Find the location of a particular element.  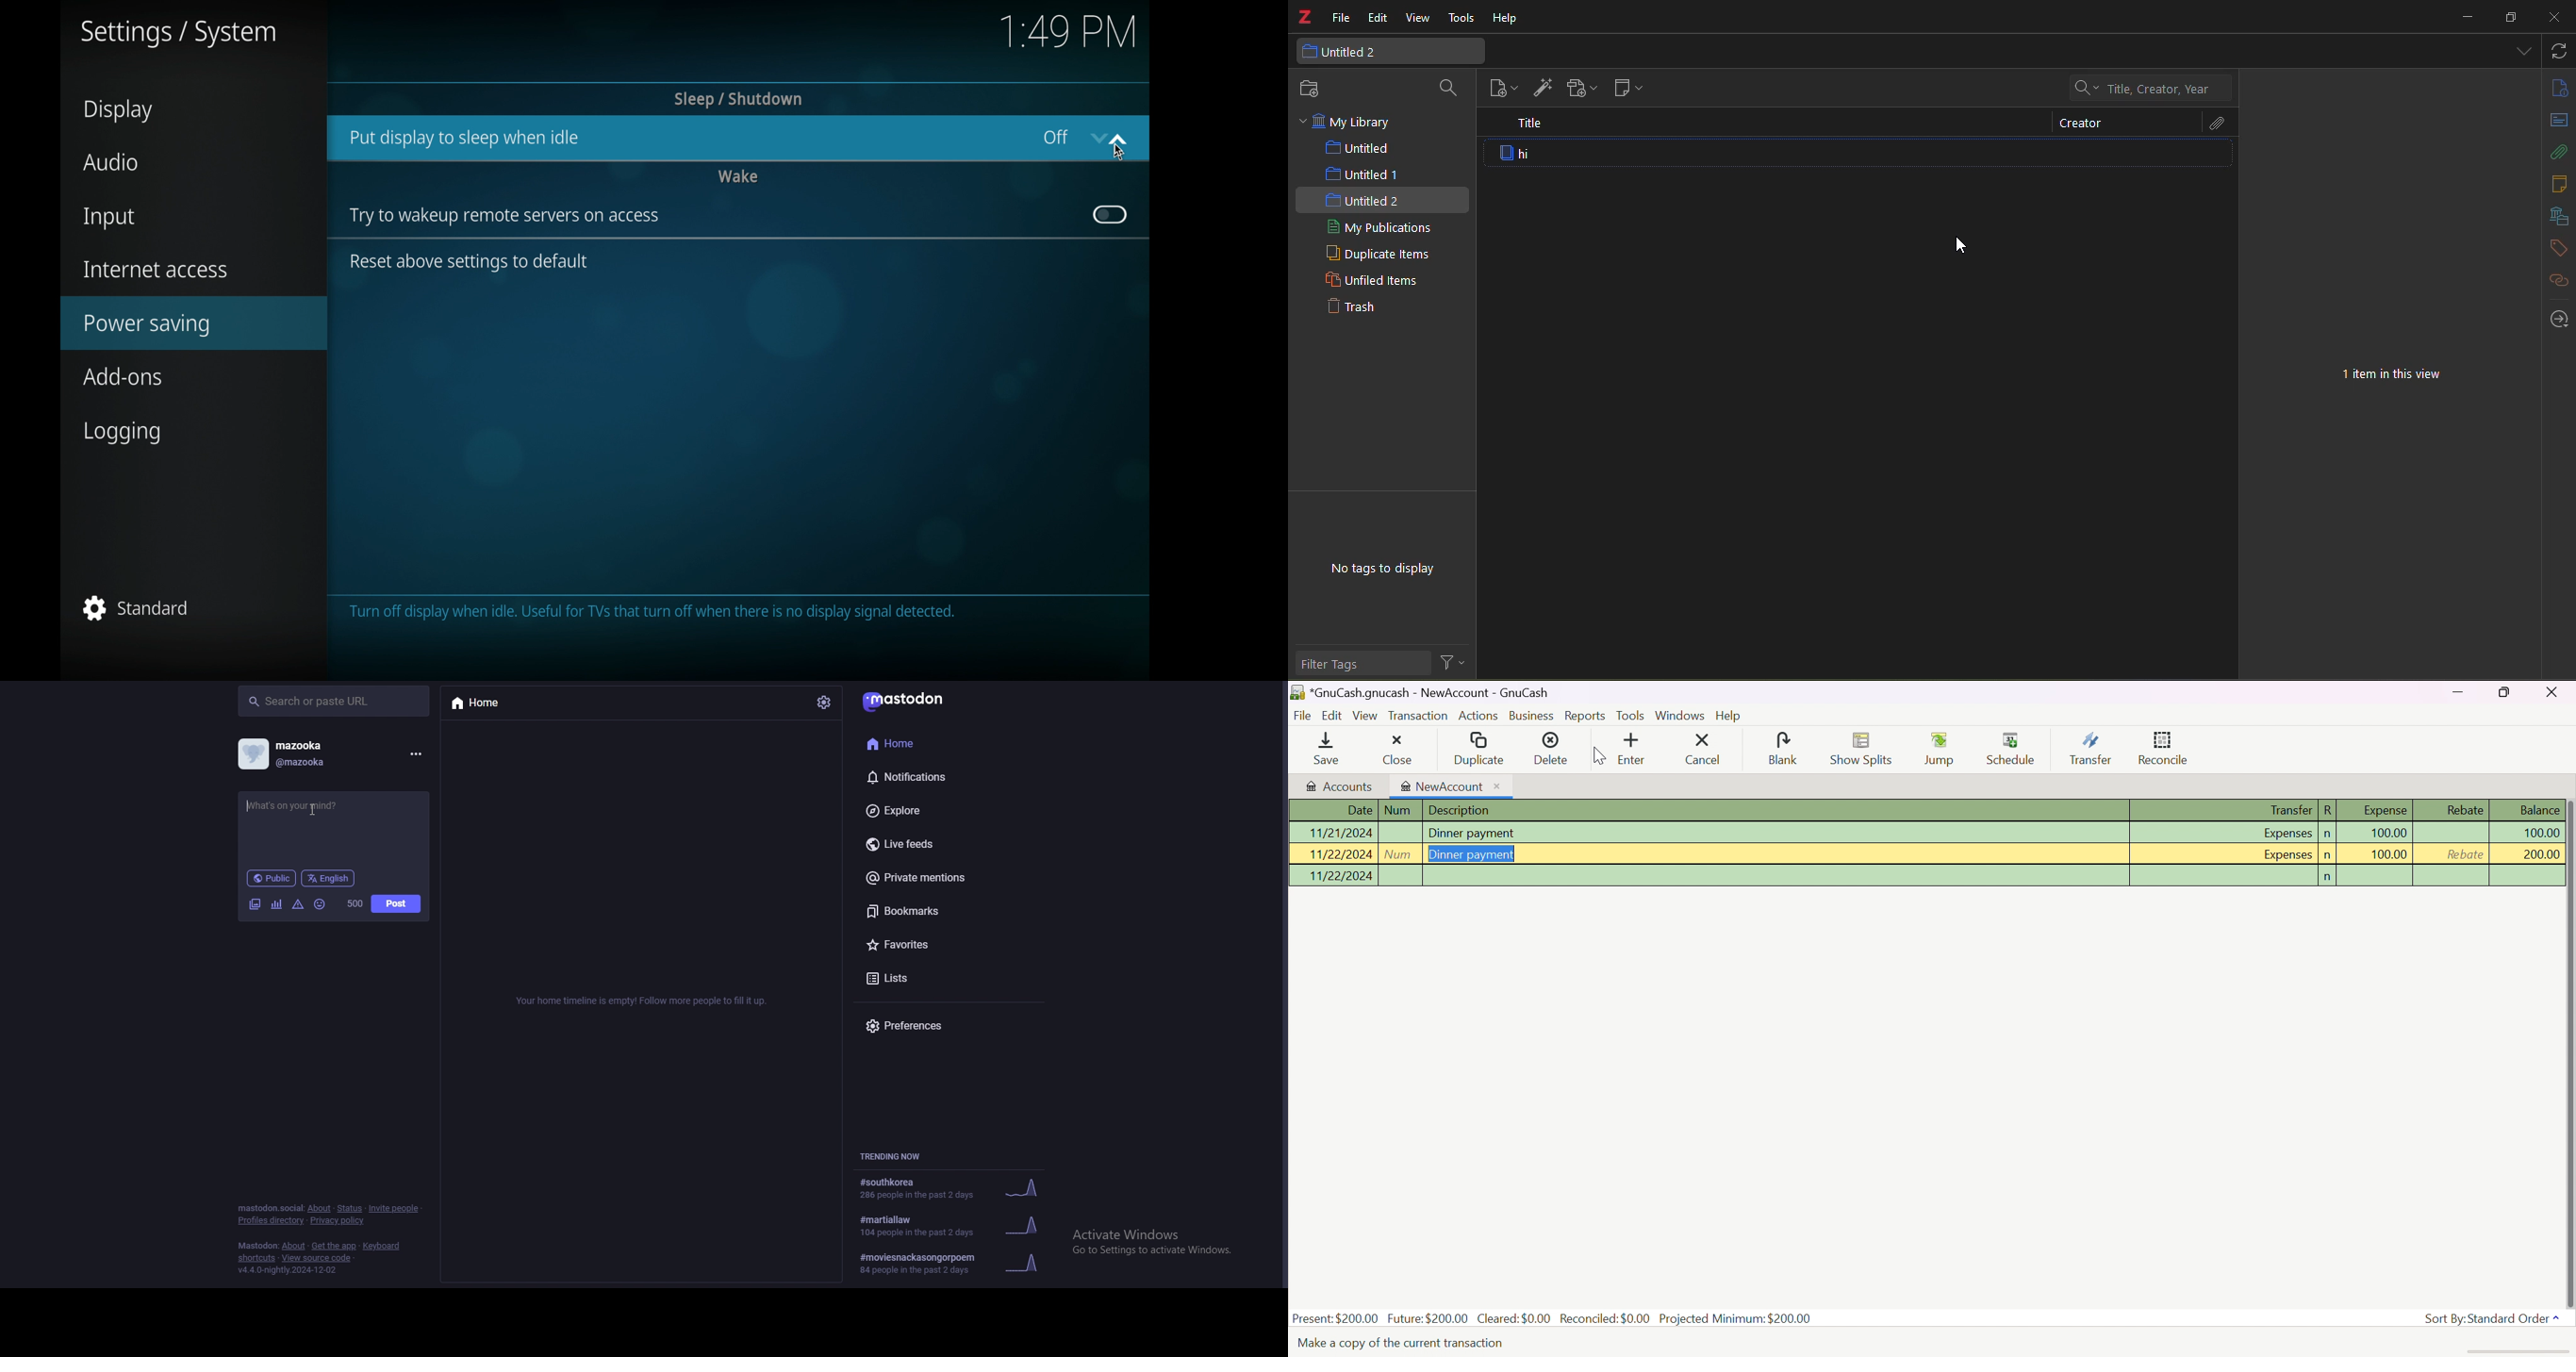

Transaction is located at coordinates (1419, 716).